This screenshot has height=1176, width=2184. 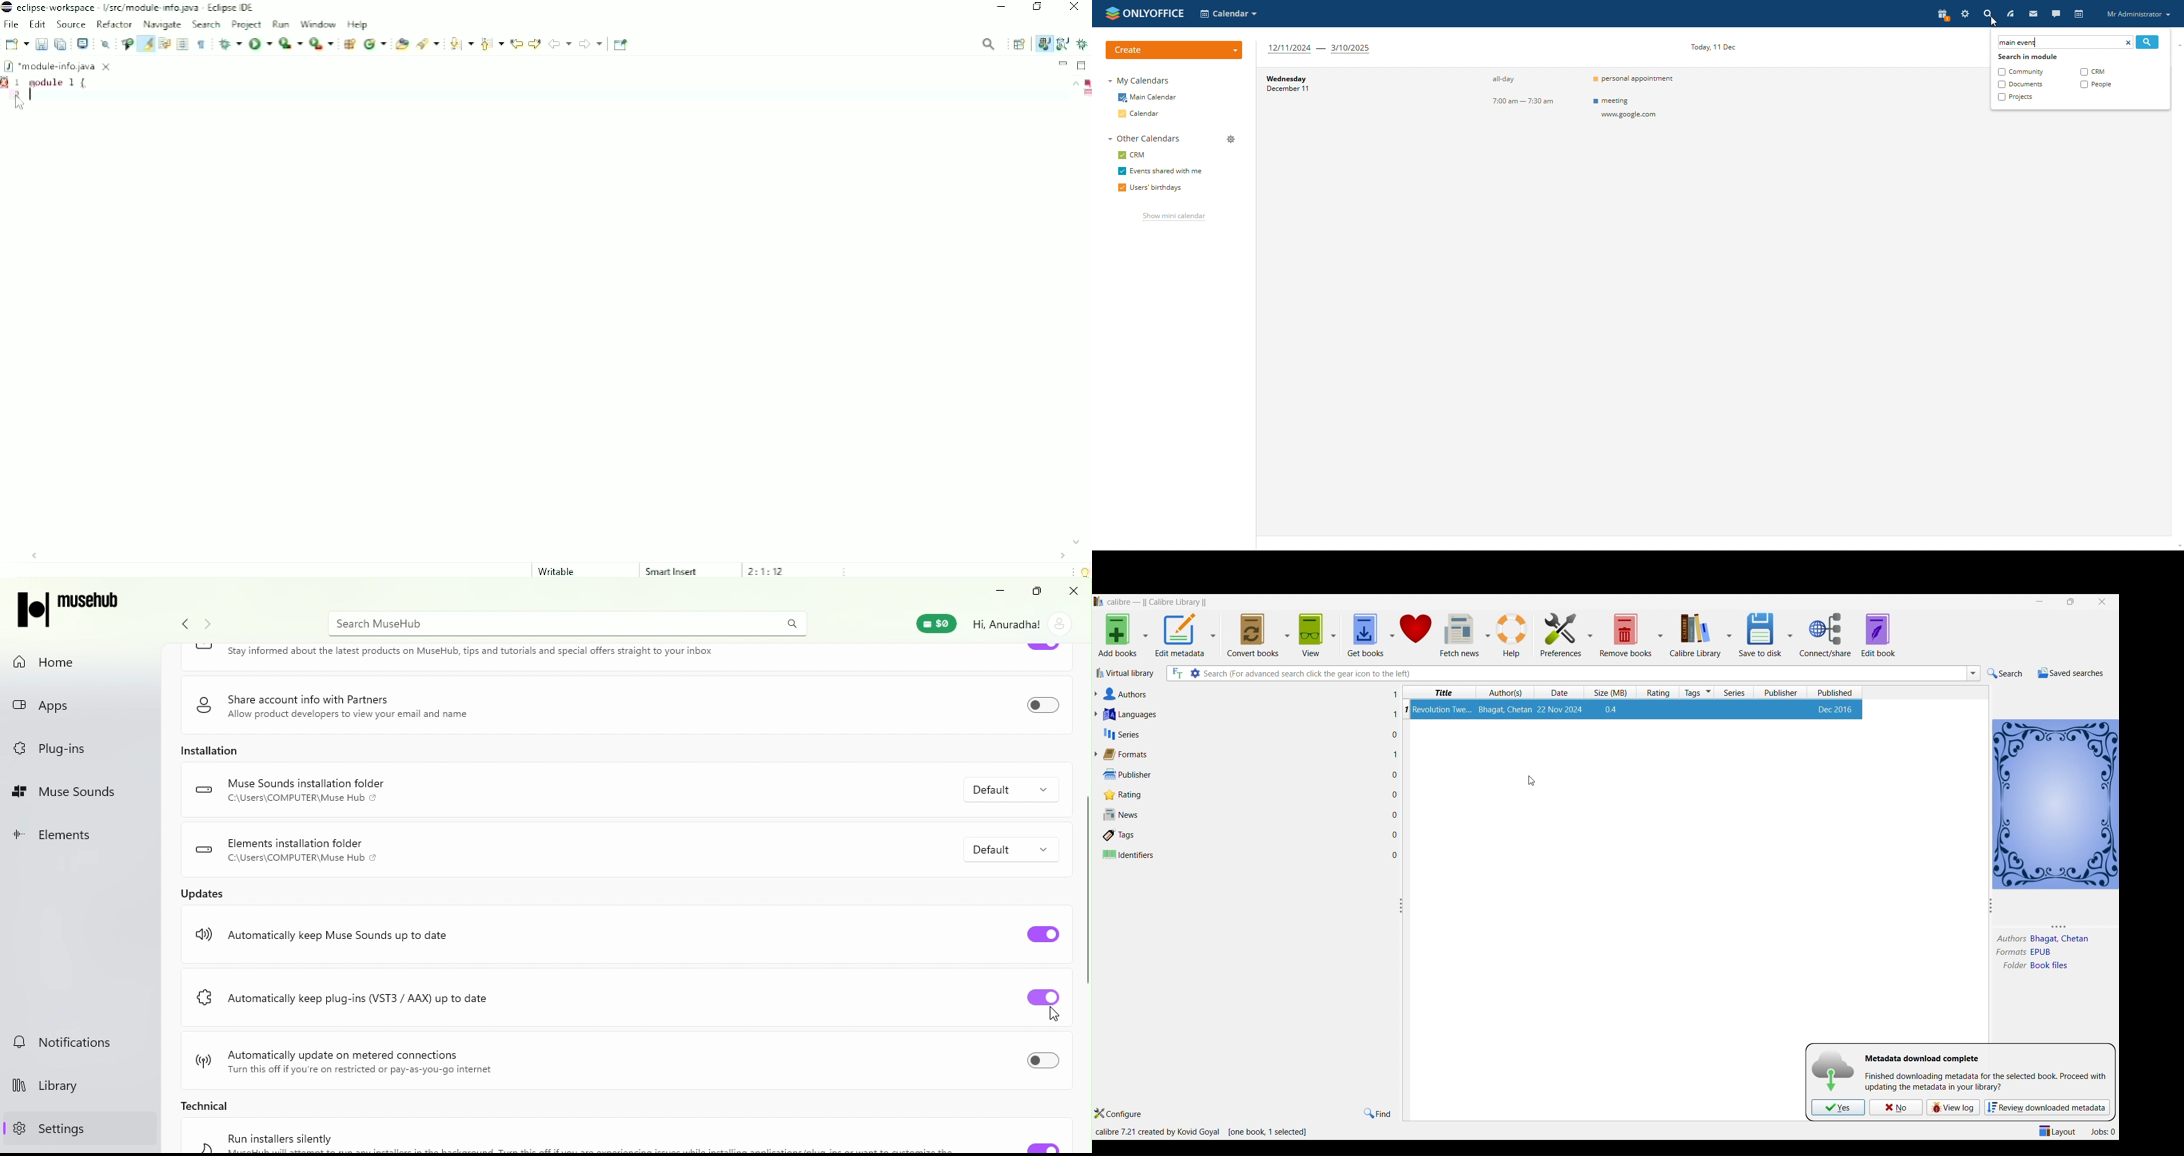 What do you see at coordinates (2106, 603) in the screenshot?
I see `close` at bounding box center [2106, 603].